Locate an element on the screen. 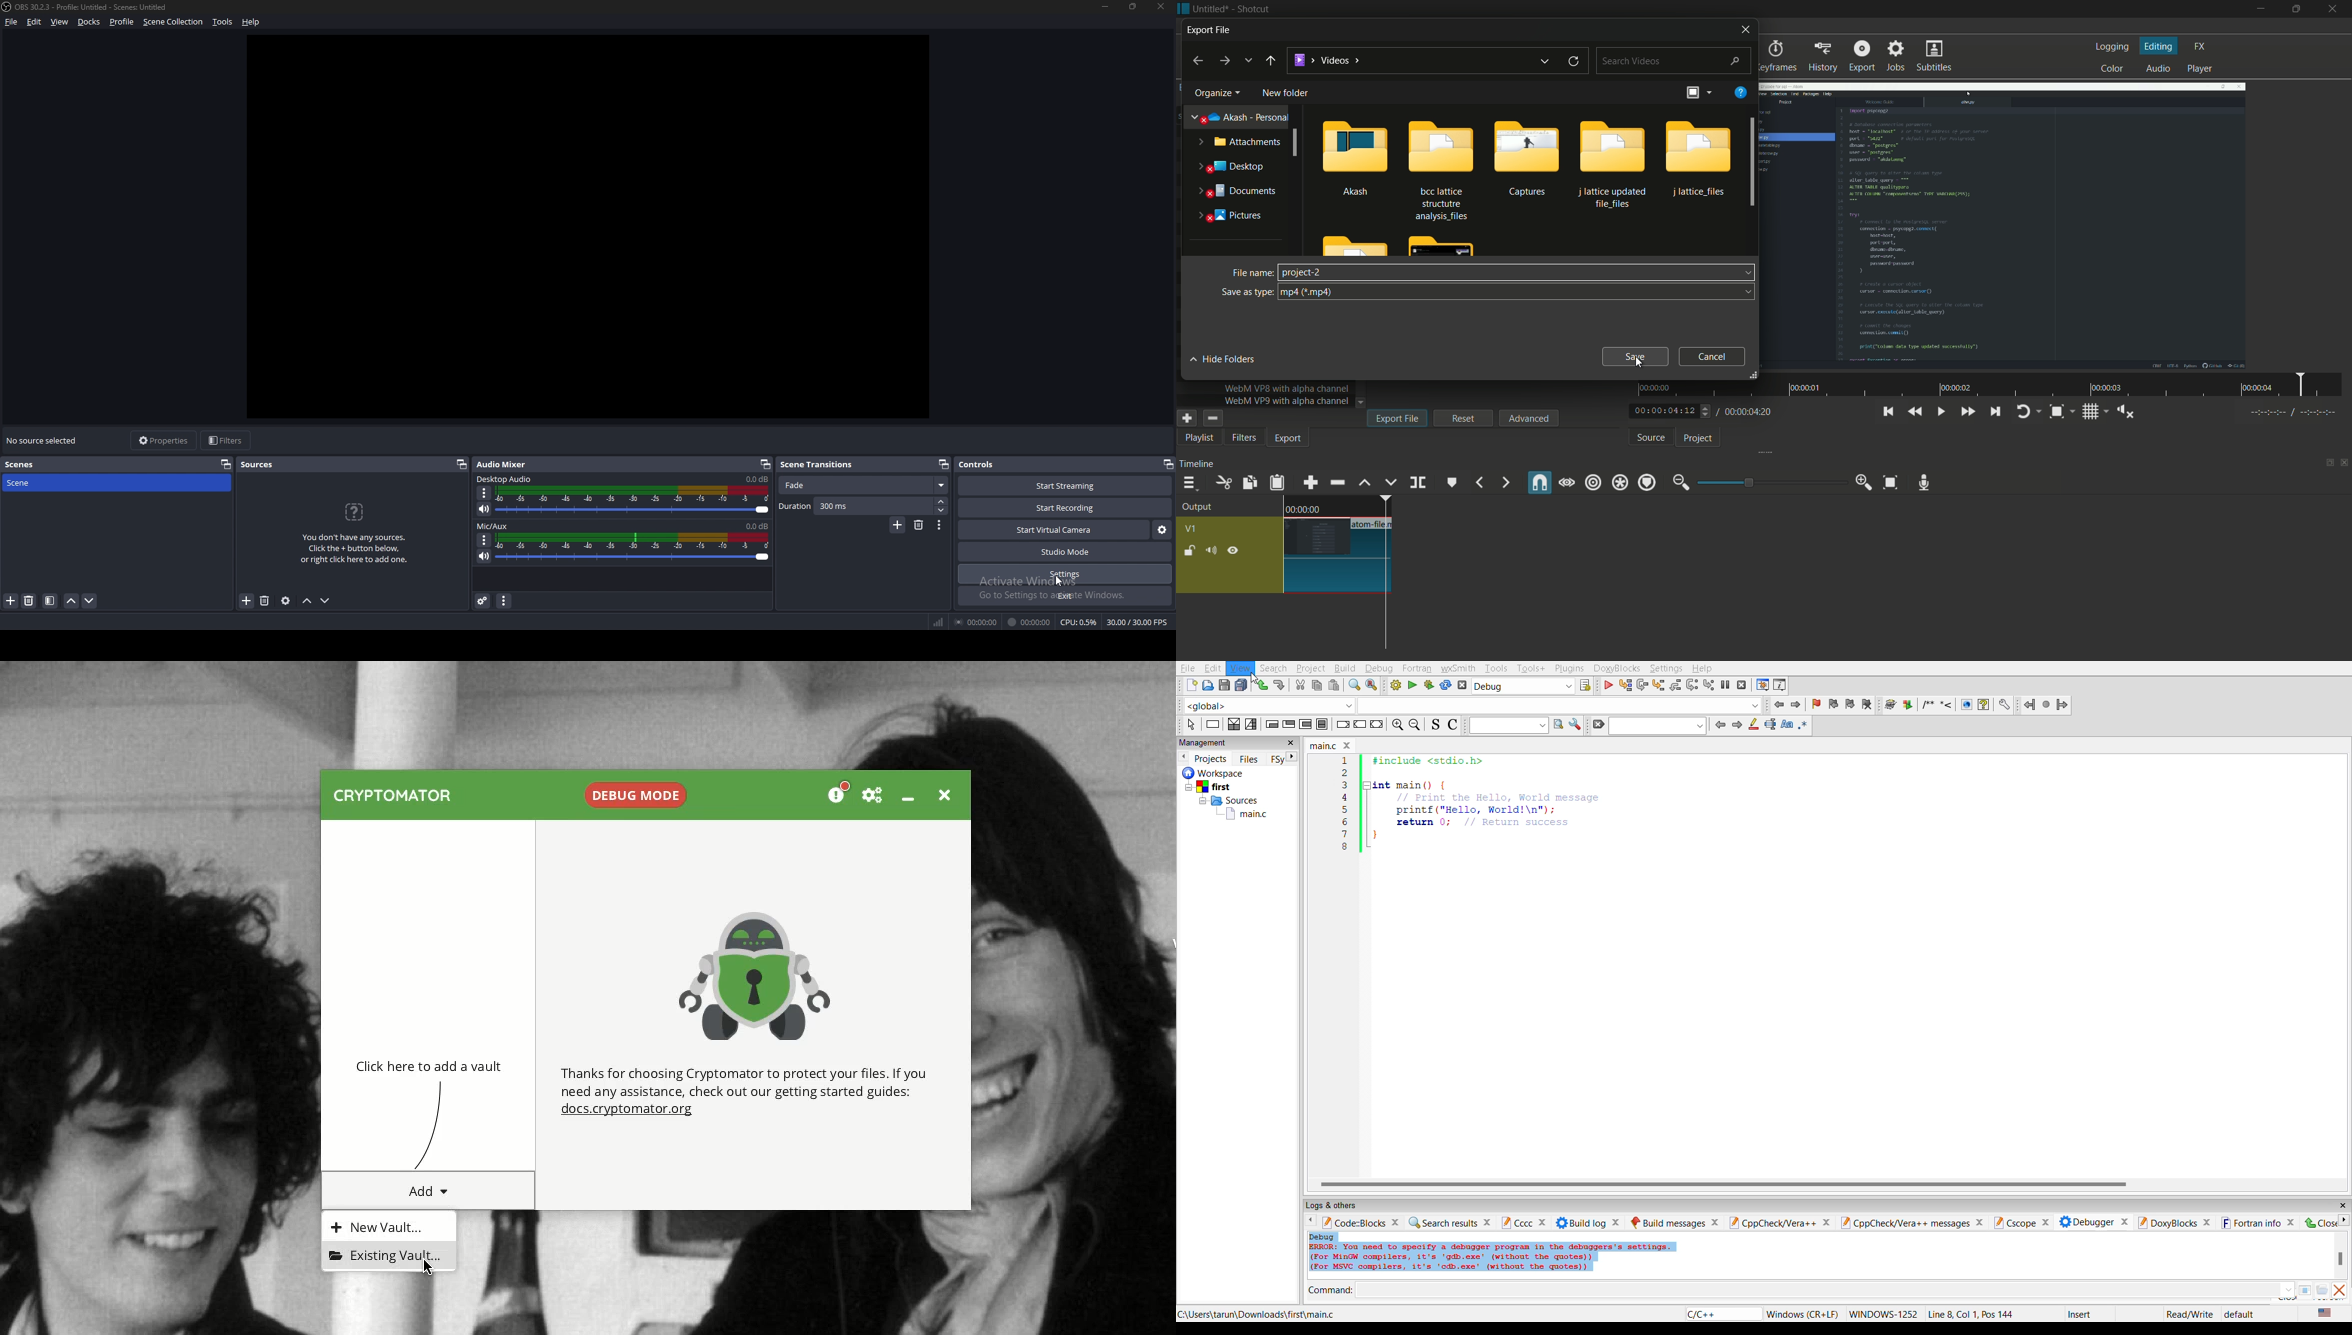 The height and width of the screenshot is (1344, 2352). file location is located at coordinates (1256, 1315).